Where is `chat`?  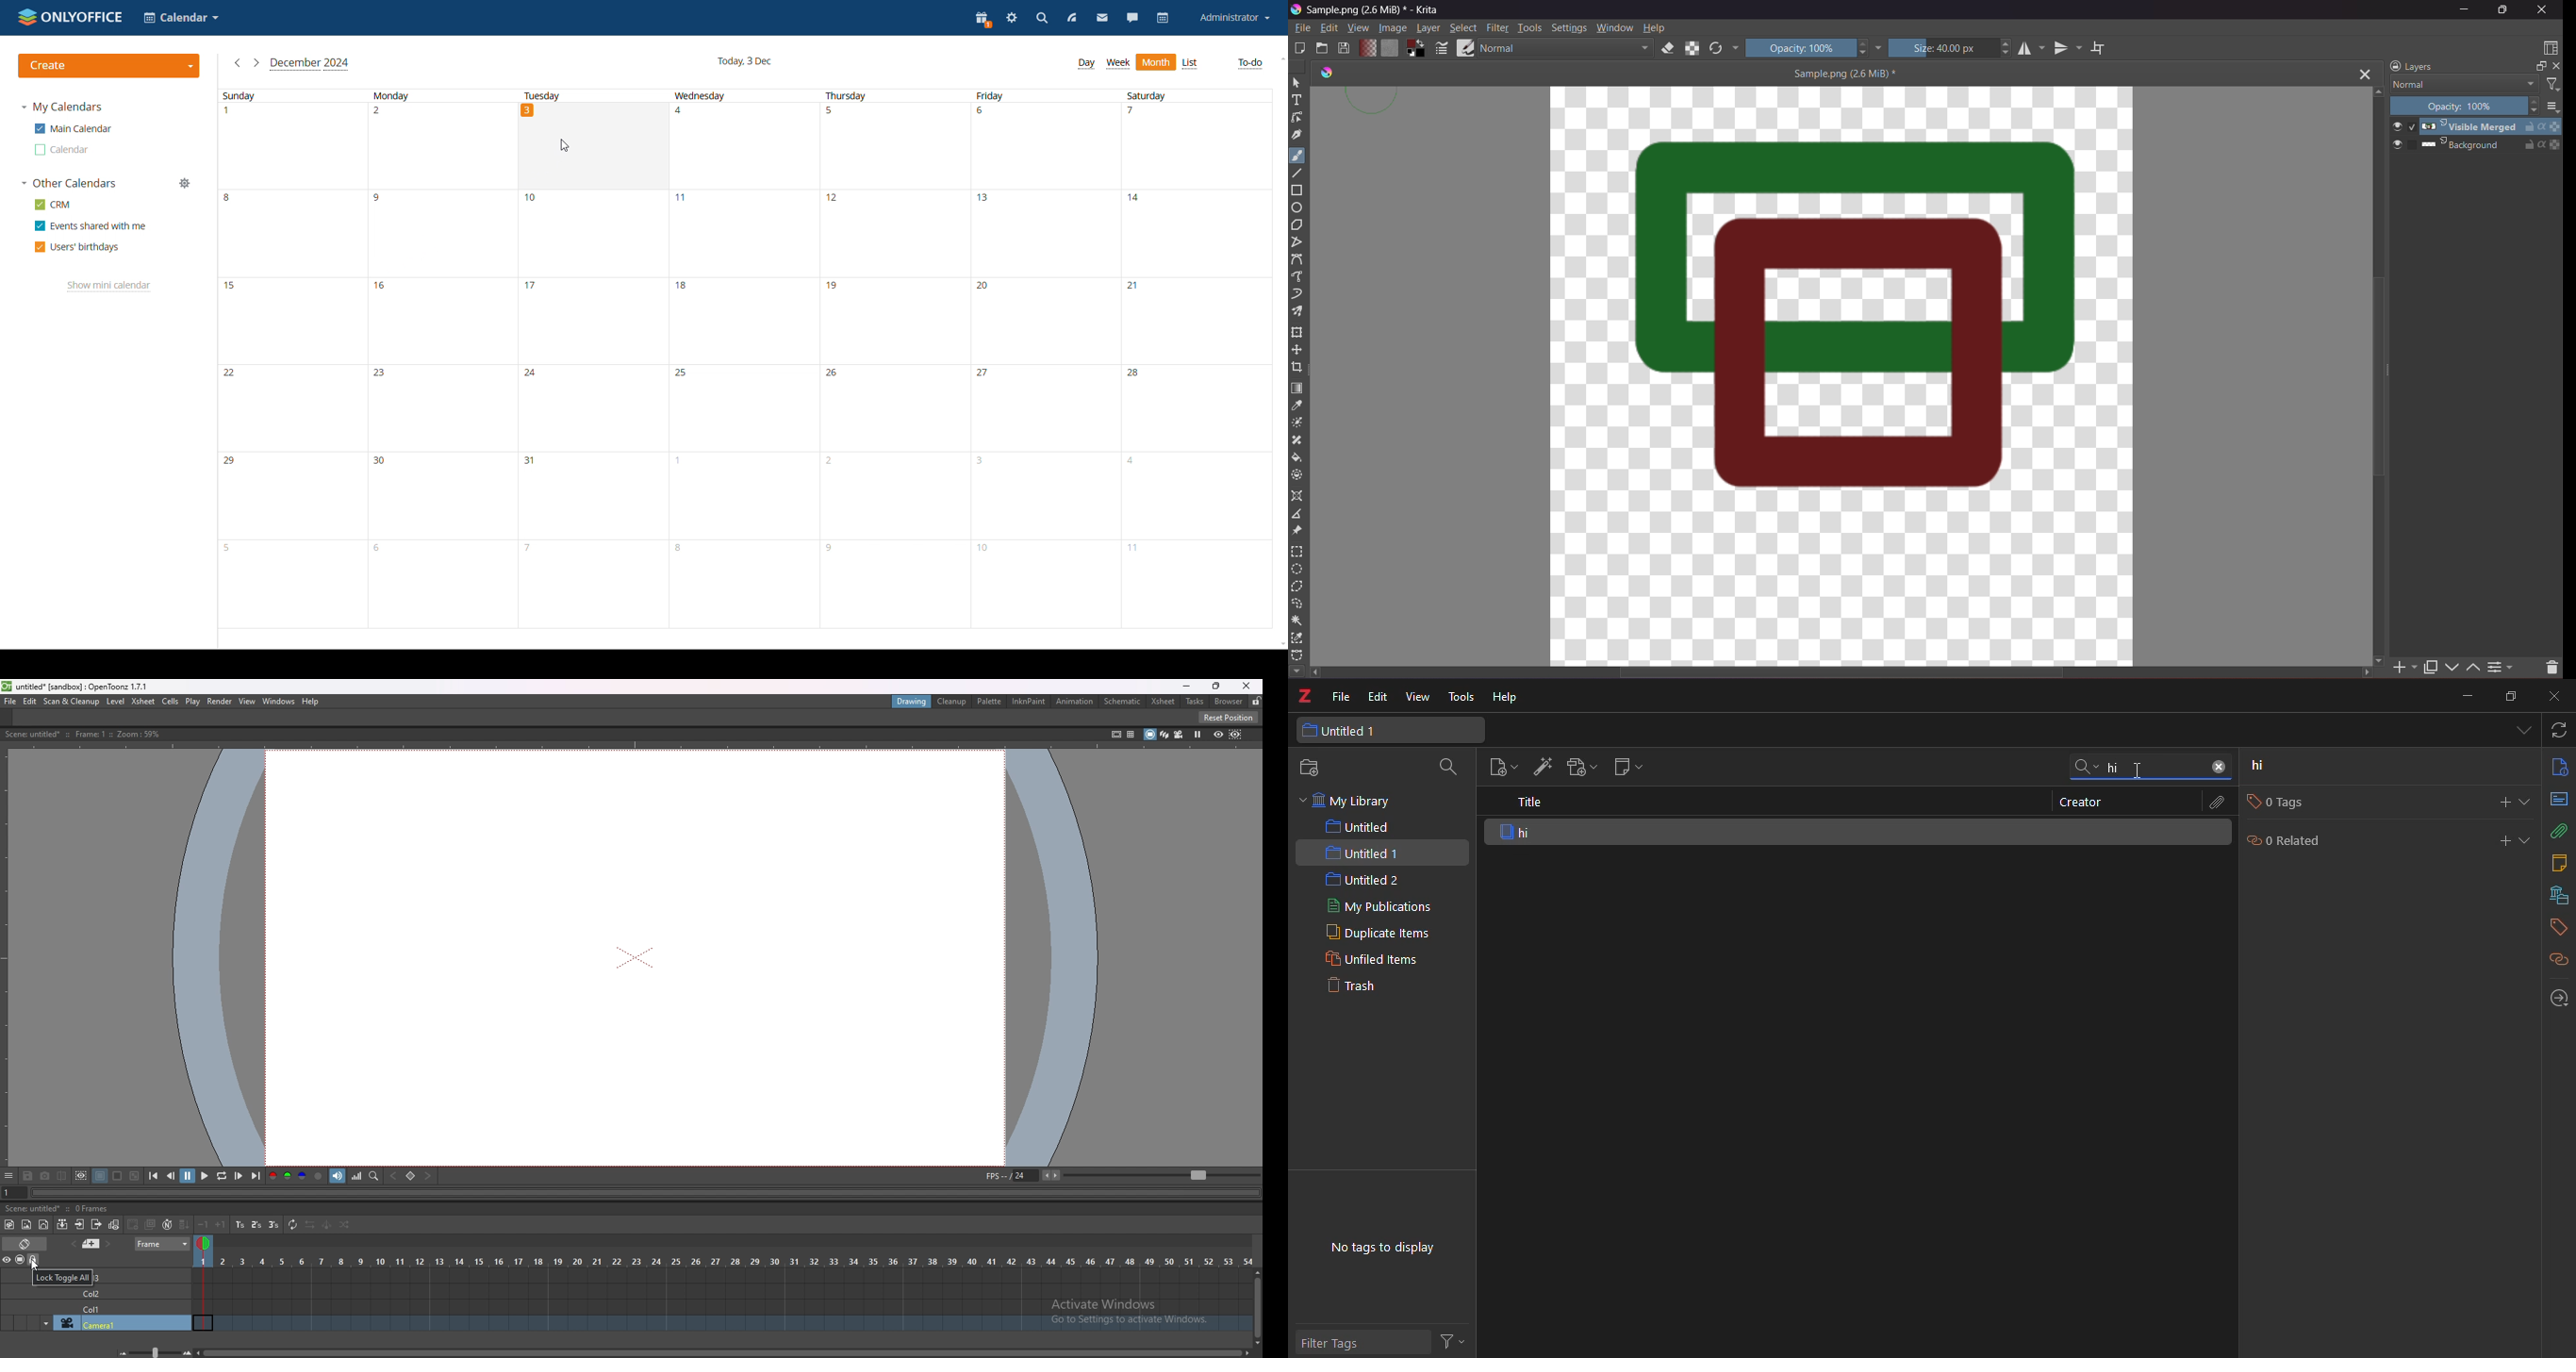 chat is located at coordinates (1132, 18).